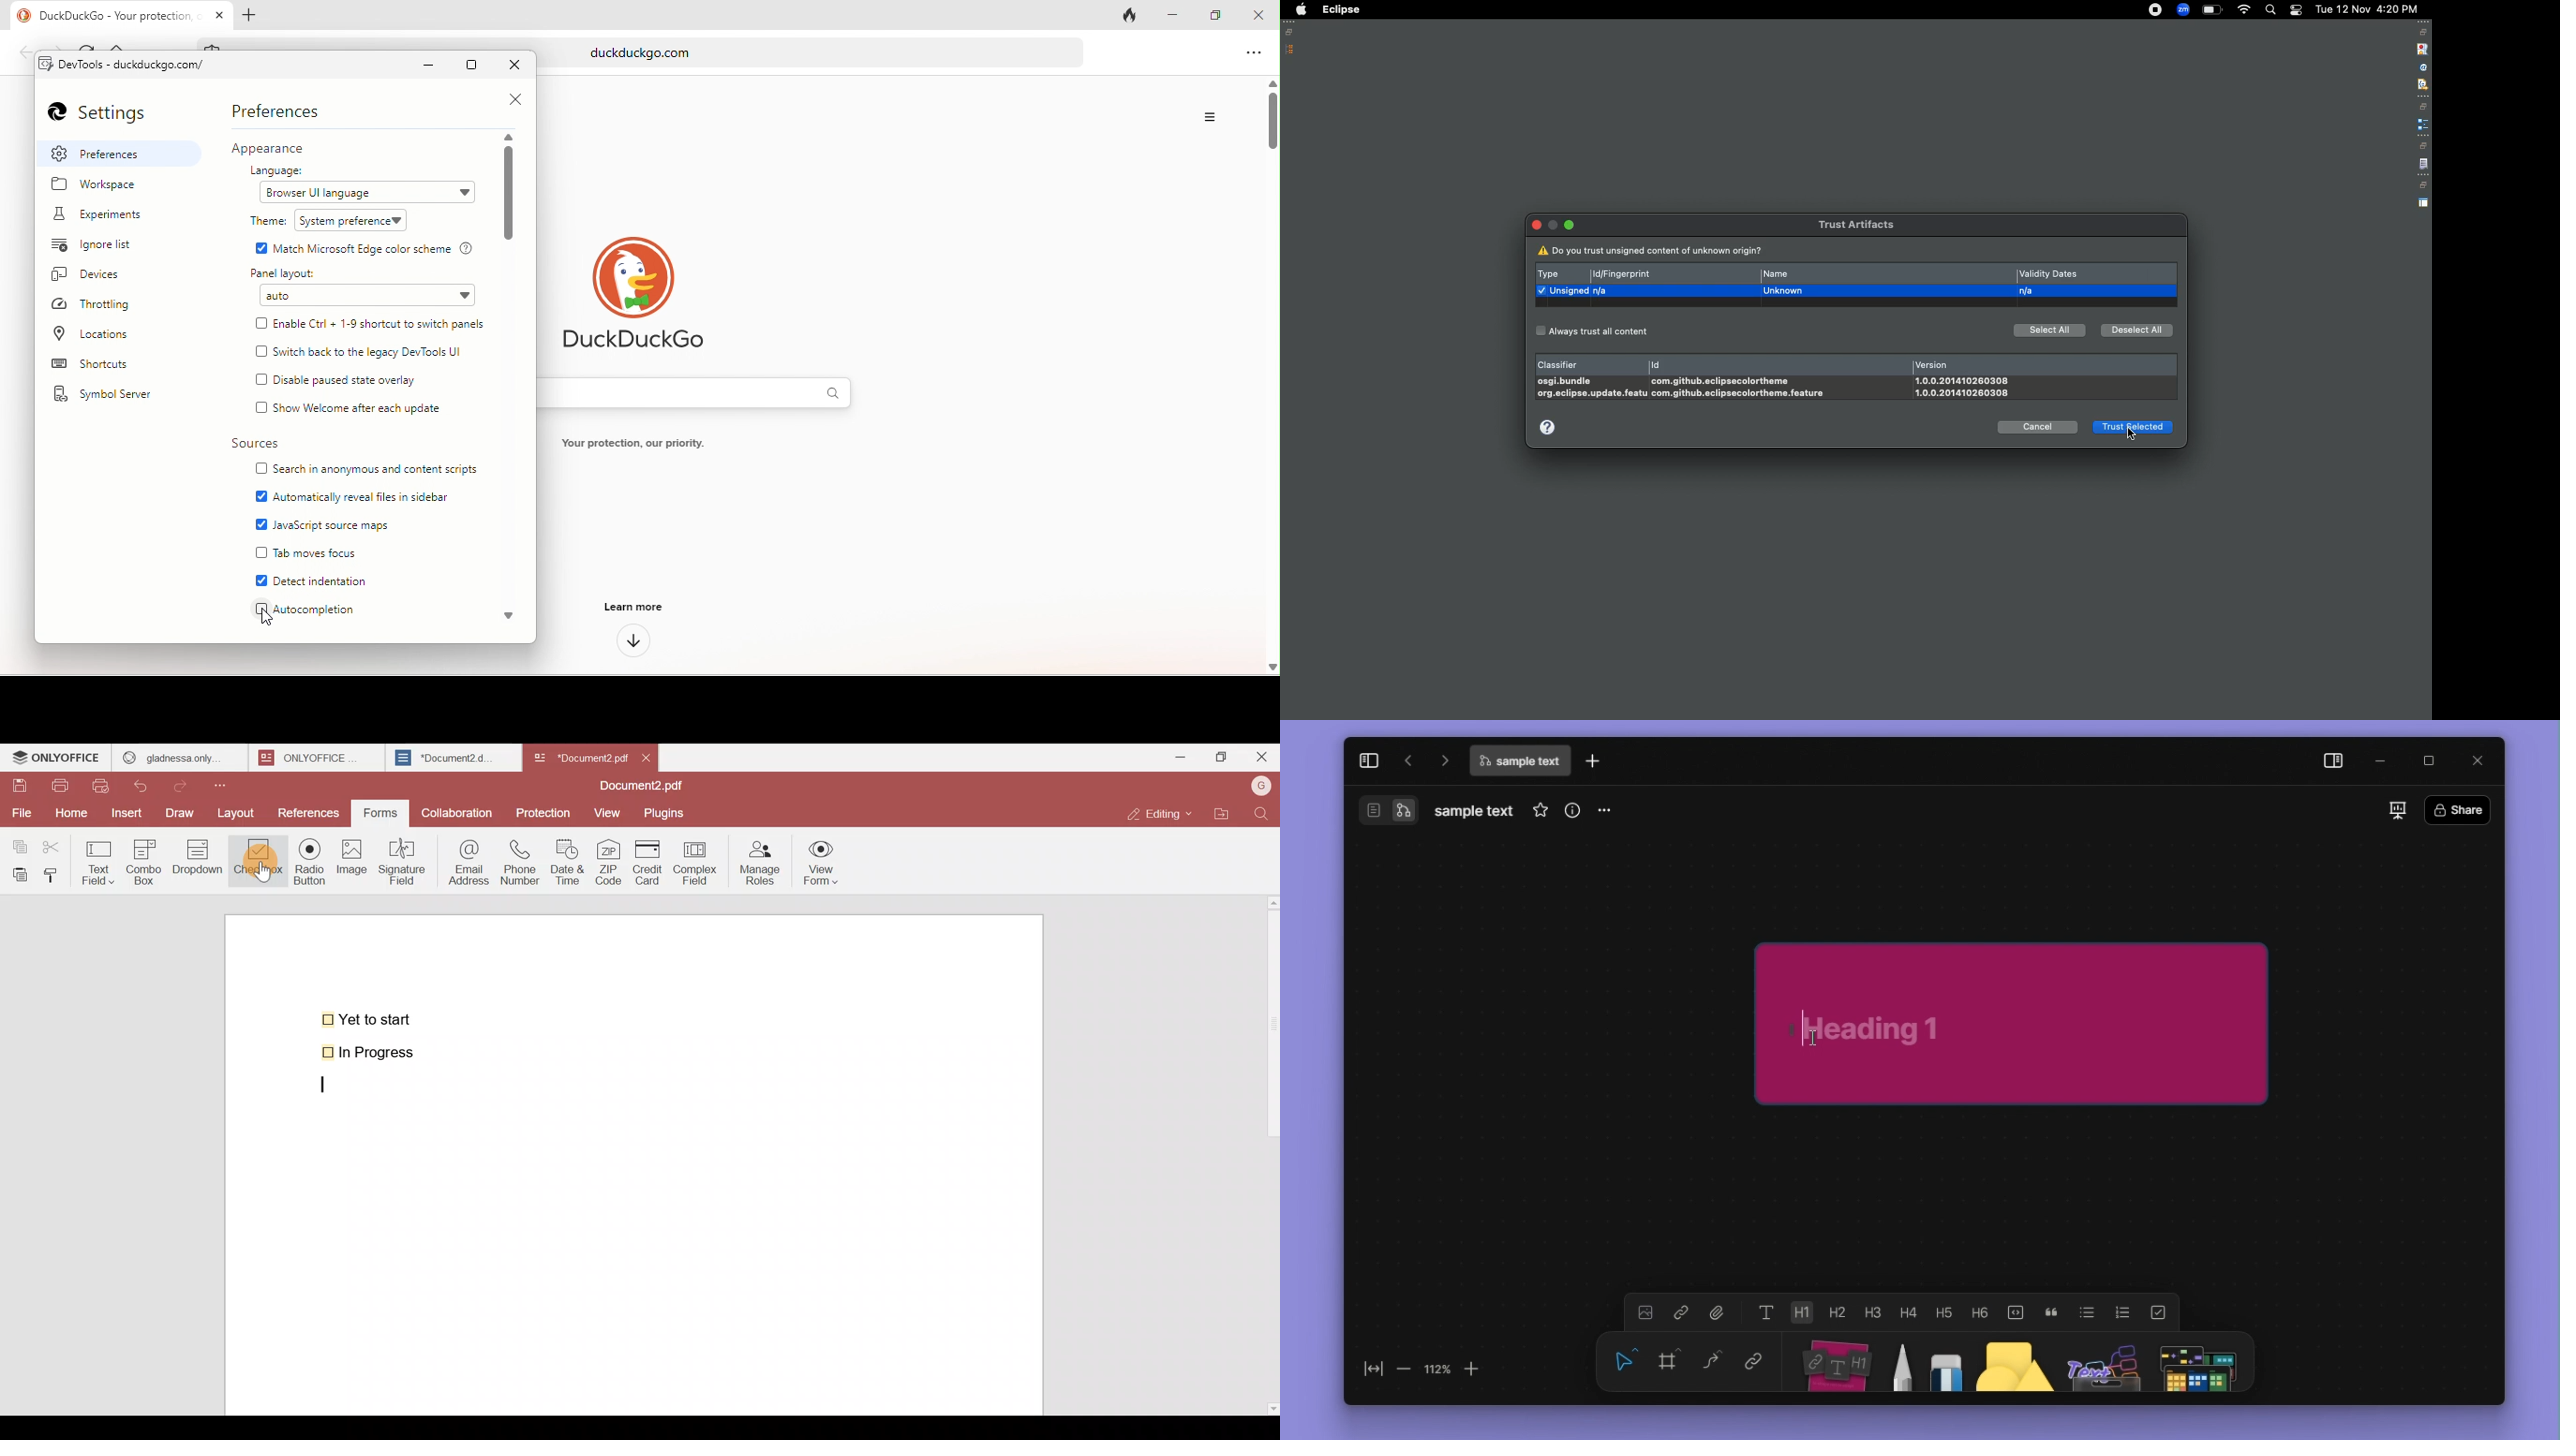  What do you see at coordinates (312, 757) in the screenshot?
I see `onlyoffice` at bounding box center [312, 757].